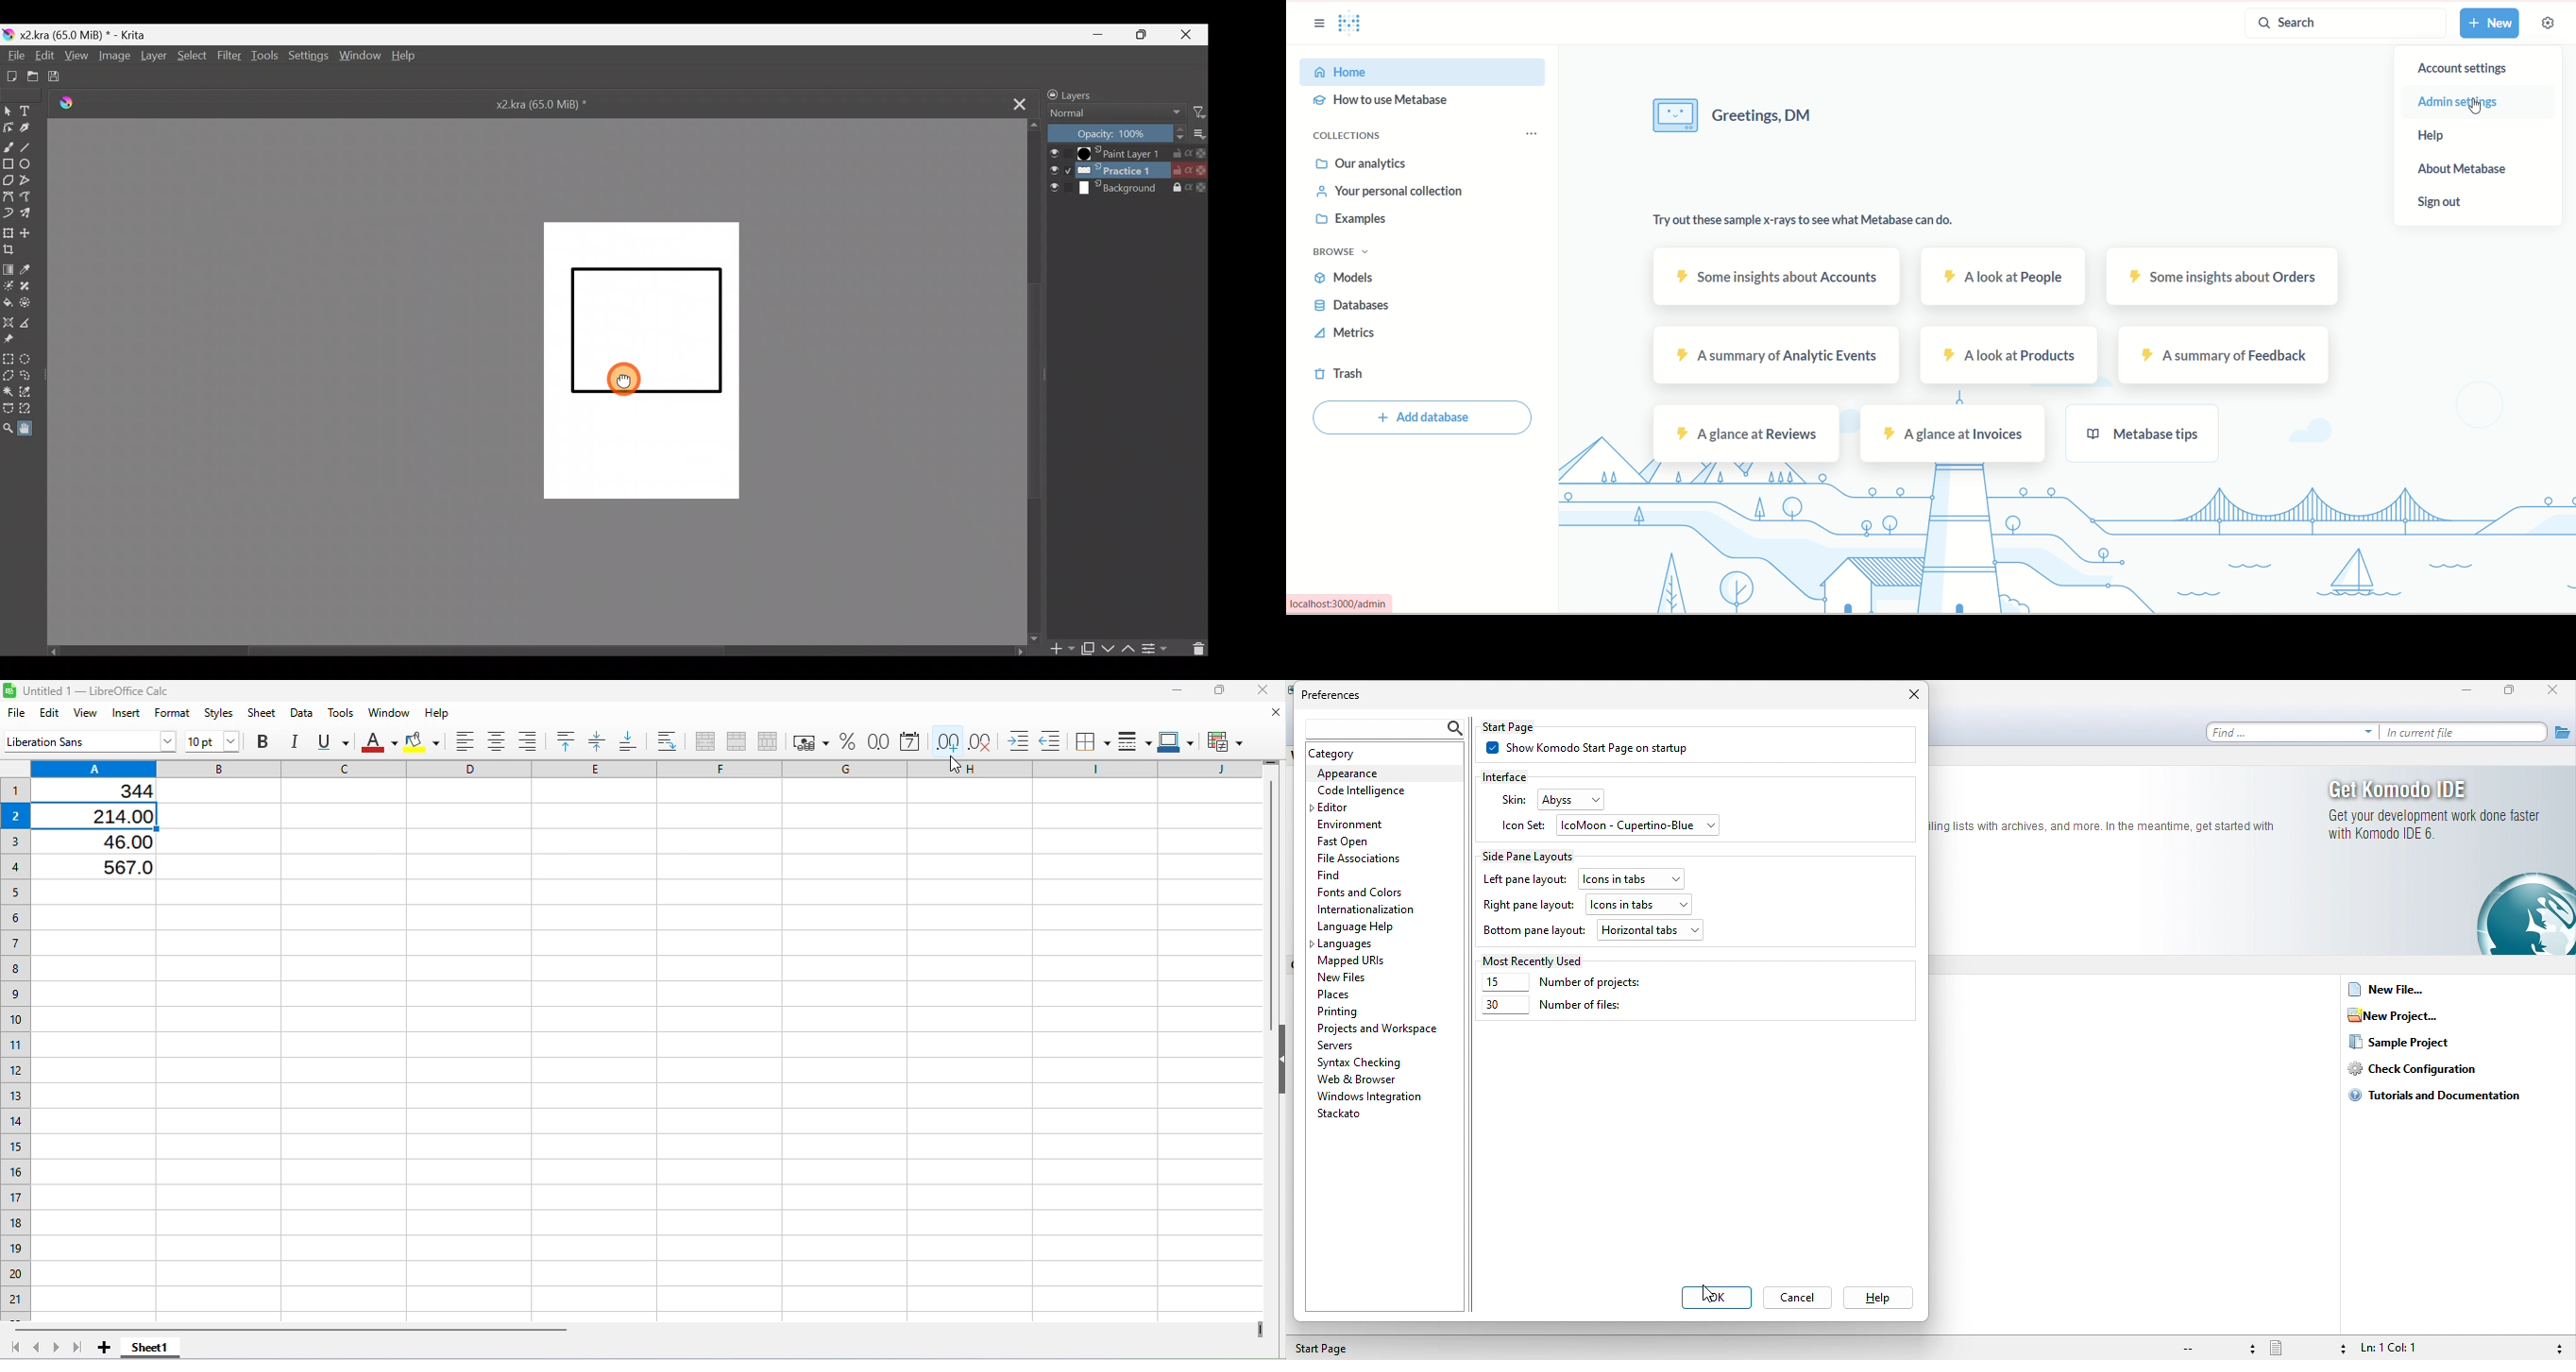 This screenshot has height=1372, width=2576. What do you see at coordinates (105, 1348) in the screenshot?
I see `Add new sheet` at bounding box center [105, 1348].